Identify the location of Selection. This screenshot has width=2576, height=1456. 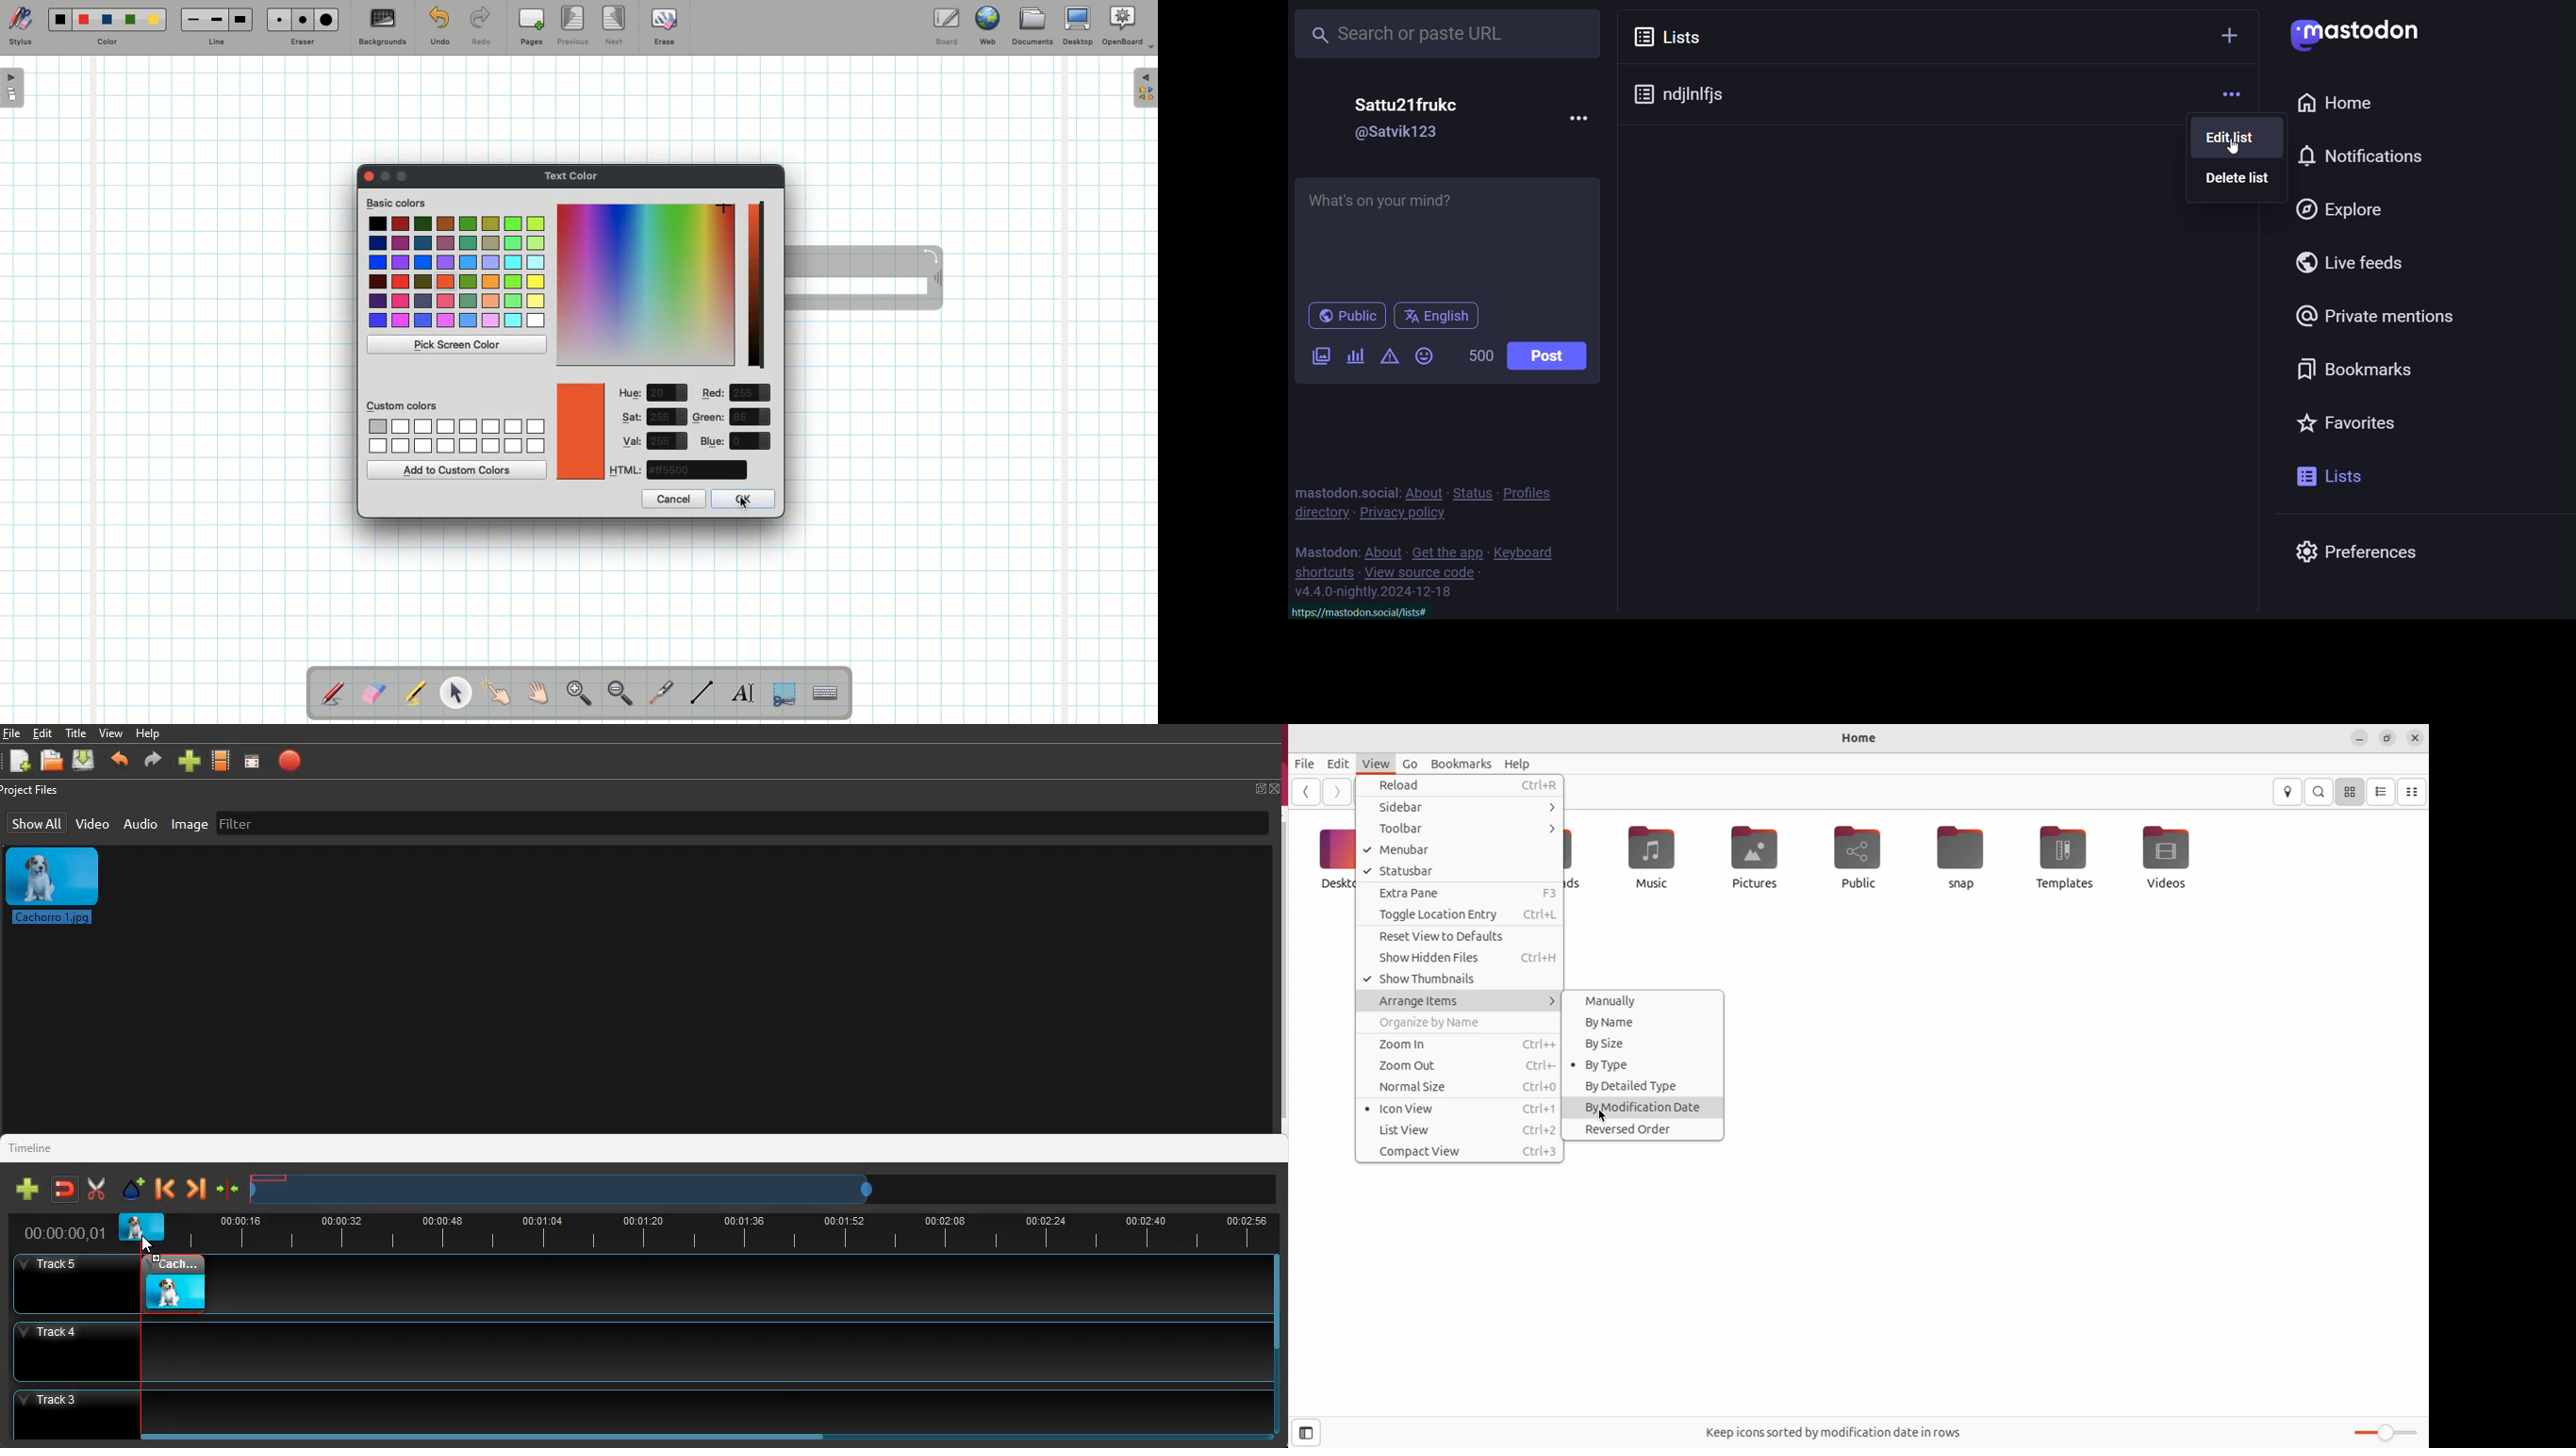
(783, 692).